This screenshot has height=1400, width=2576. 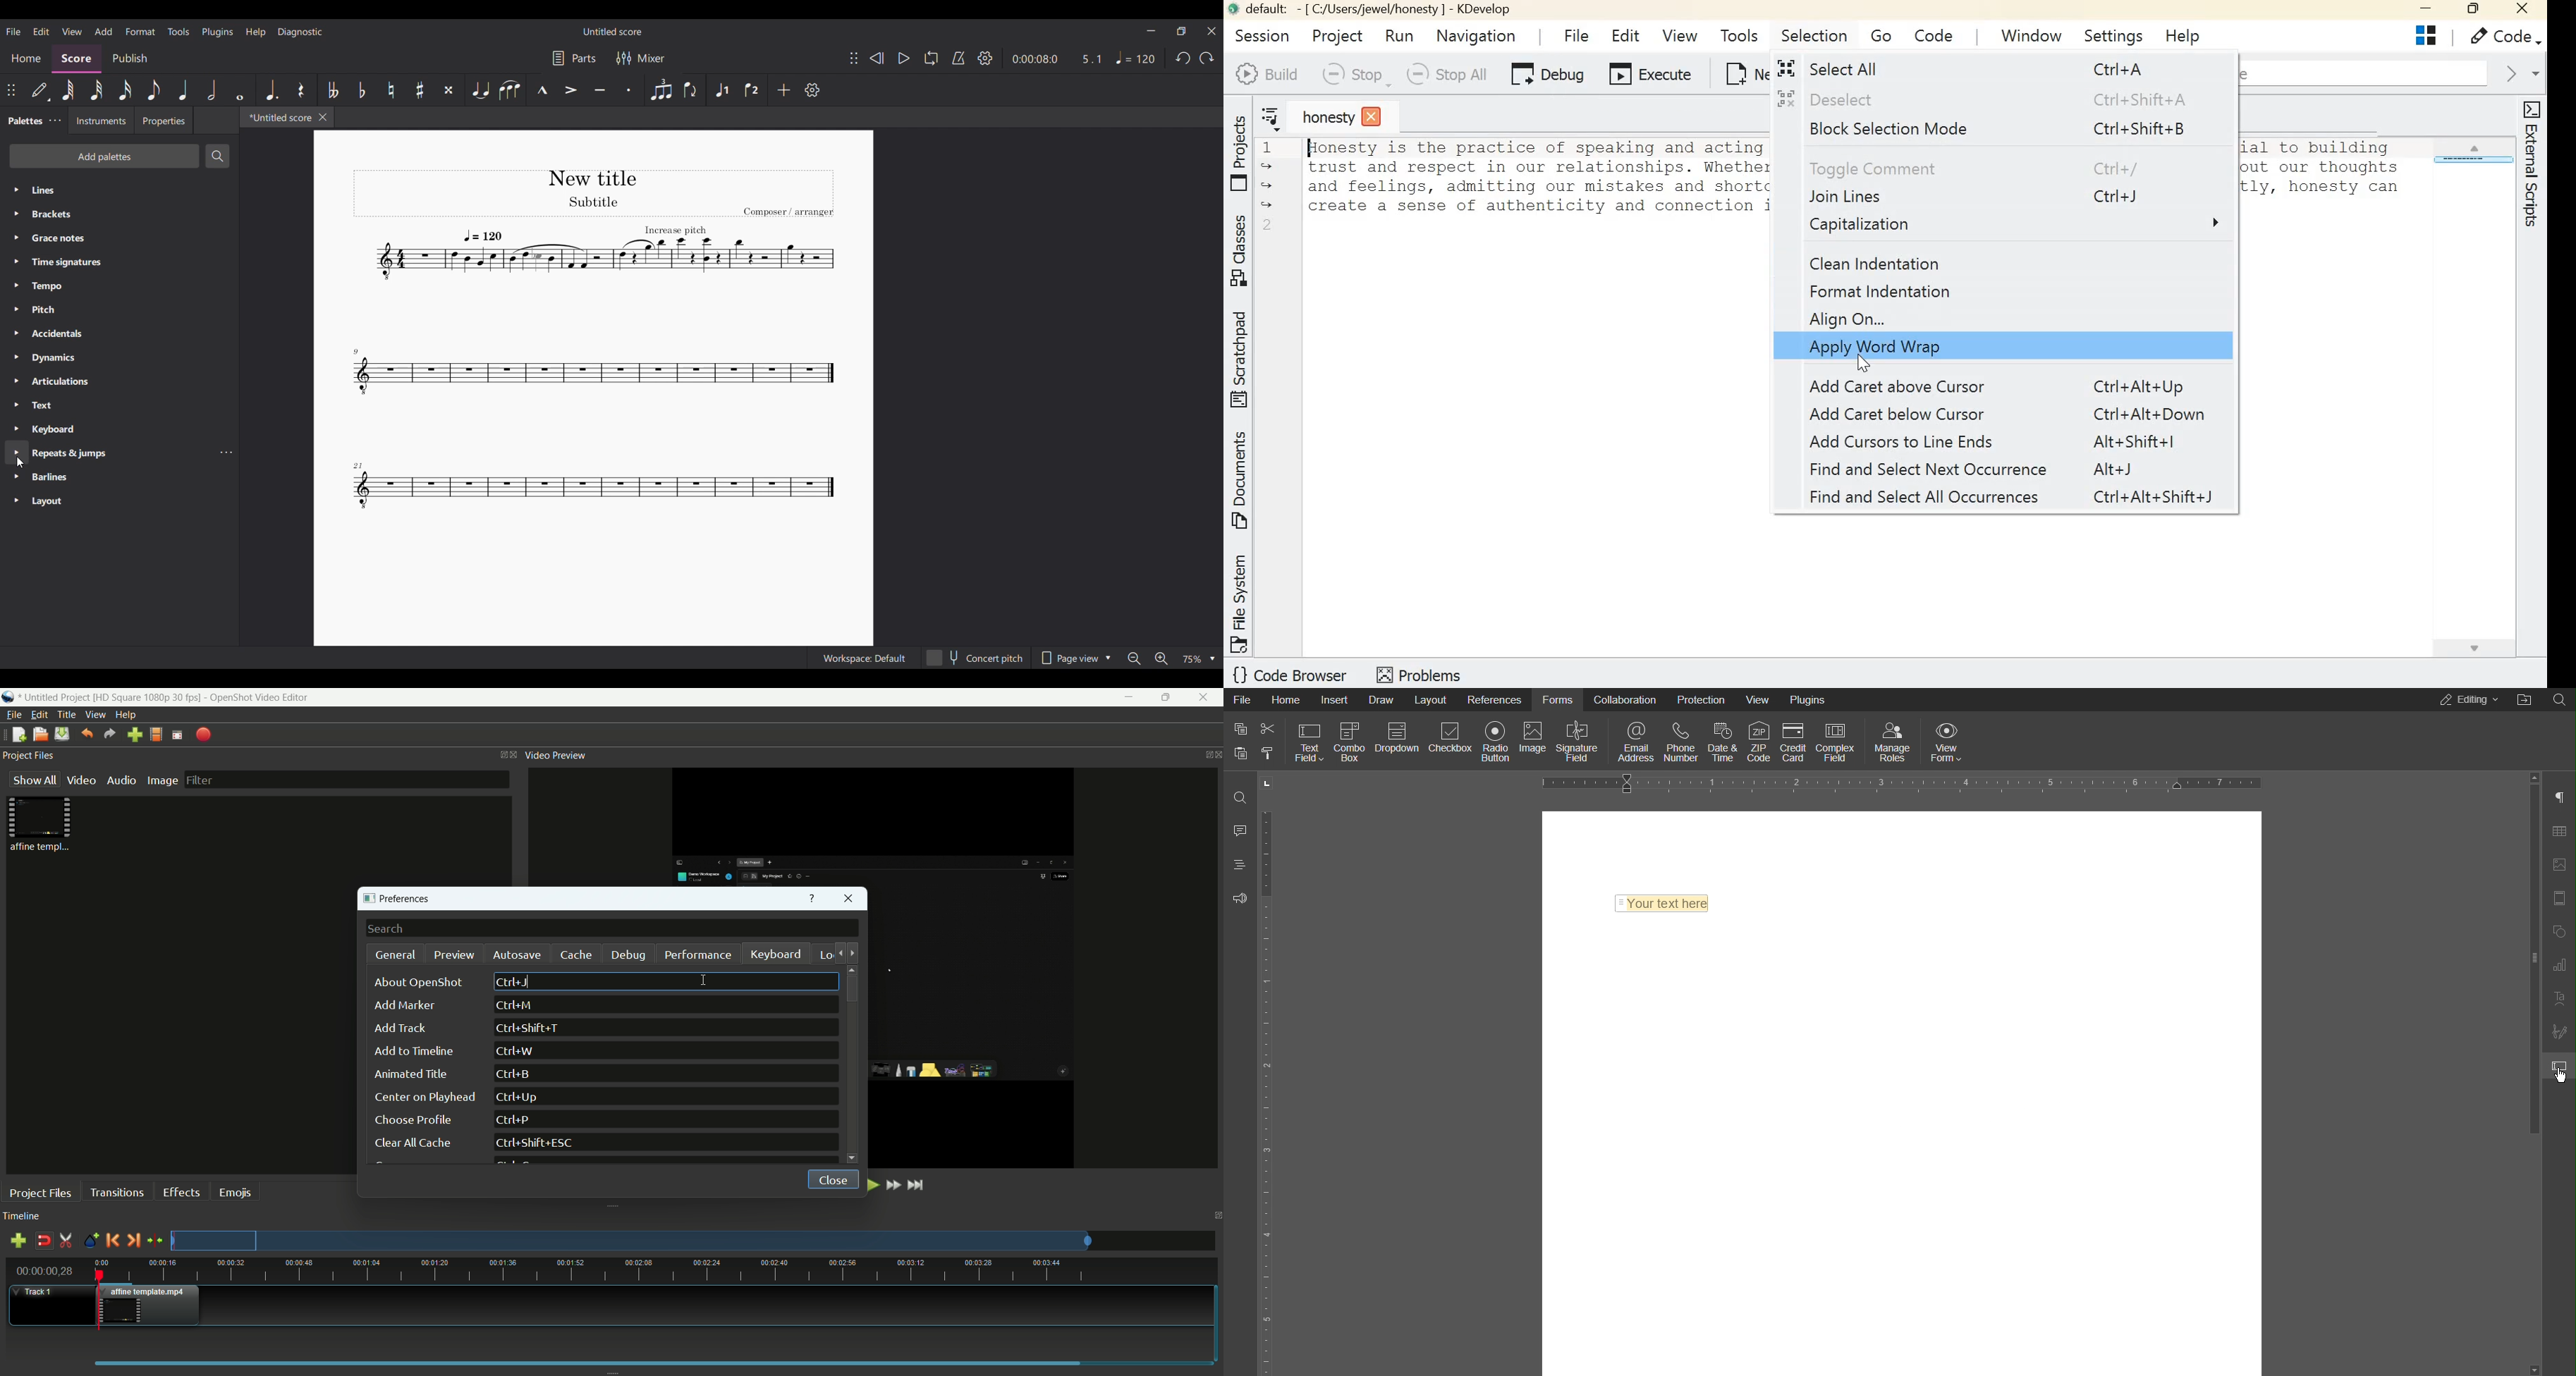 I want to click on preview track, so click(x=630, y=1240).